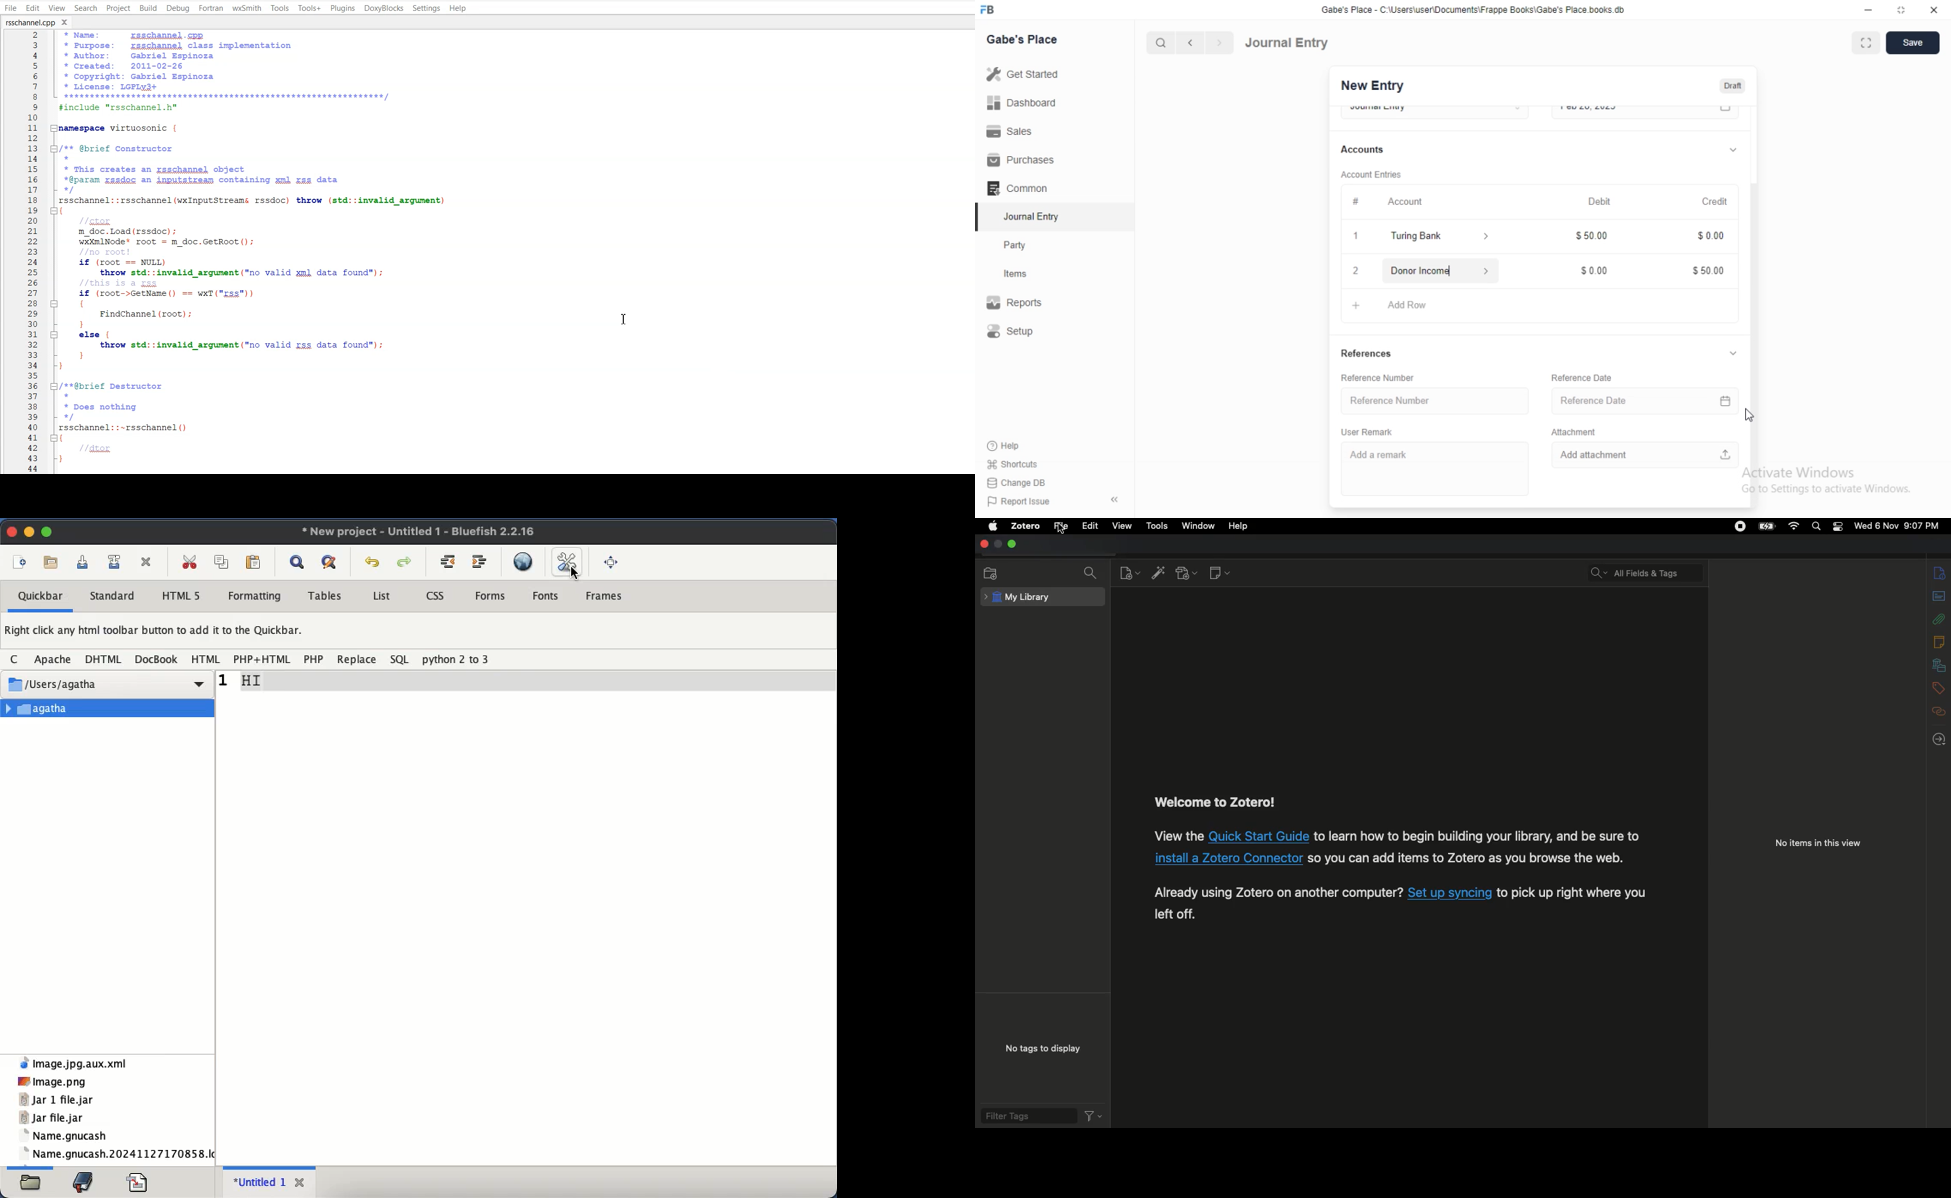  Describe the element at coordinates (1732, 87) in the screenshot. I see `draft` at that location.